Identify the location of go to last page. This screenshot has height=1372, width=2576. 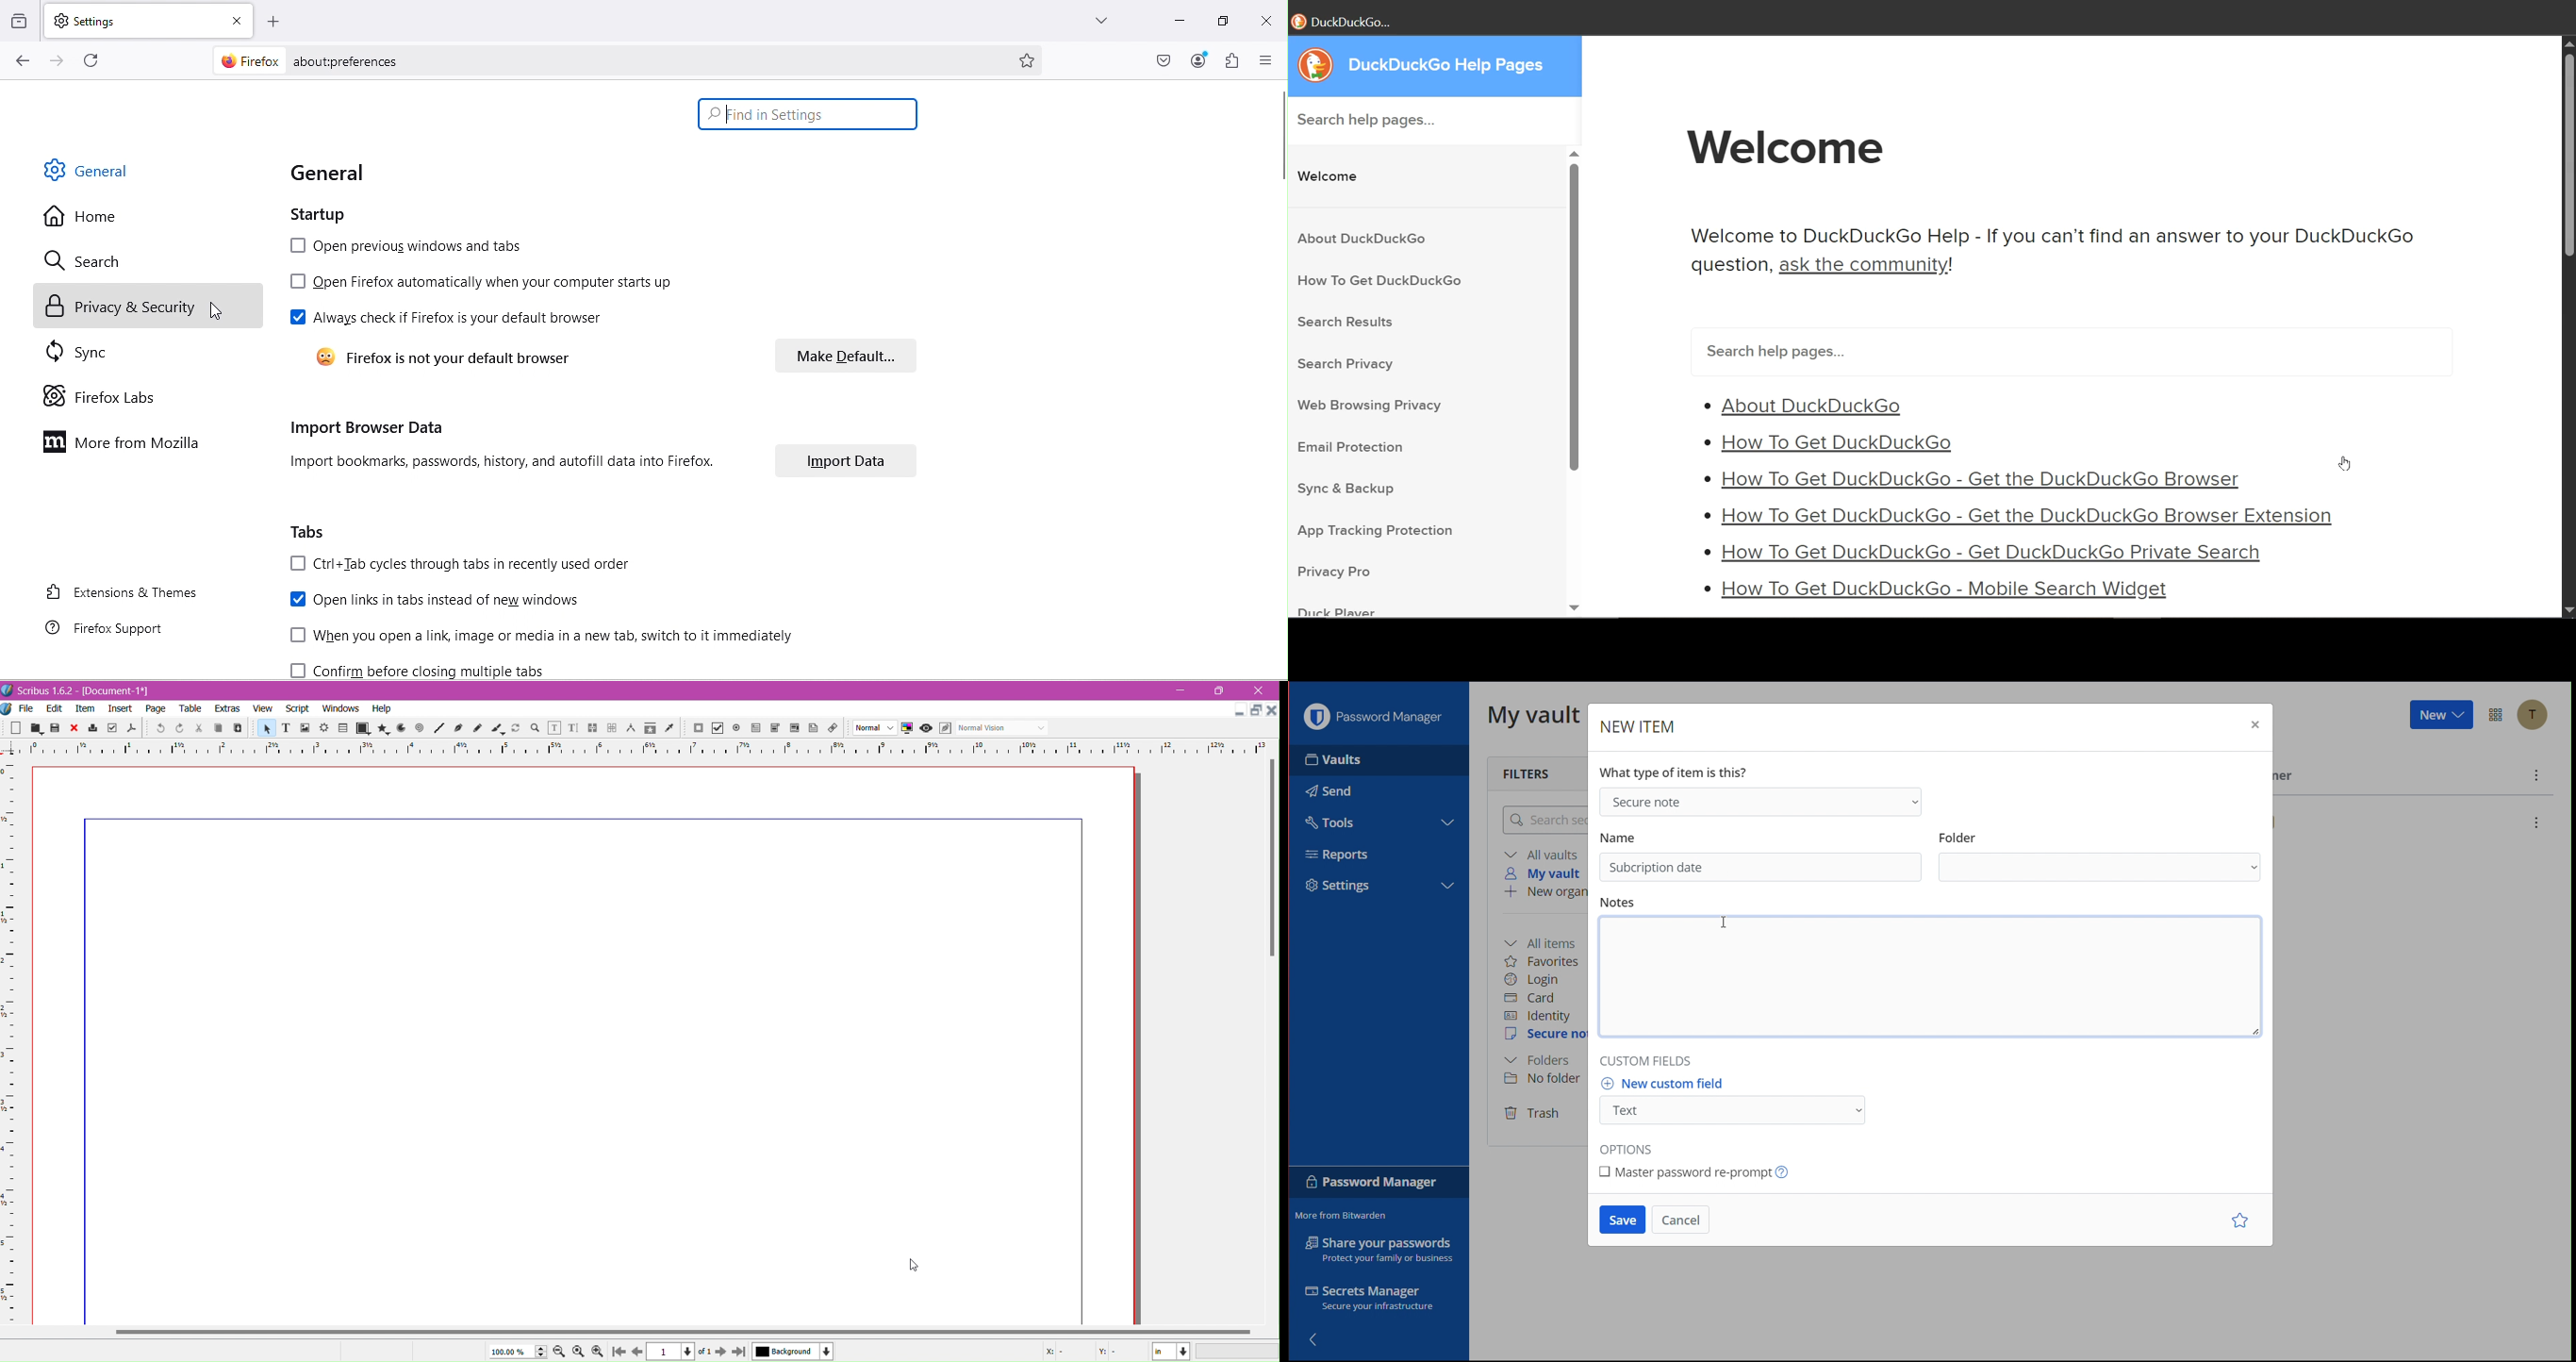
(739, 1353).